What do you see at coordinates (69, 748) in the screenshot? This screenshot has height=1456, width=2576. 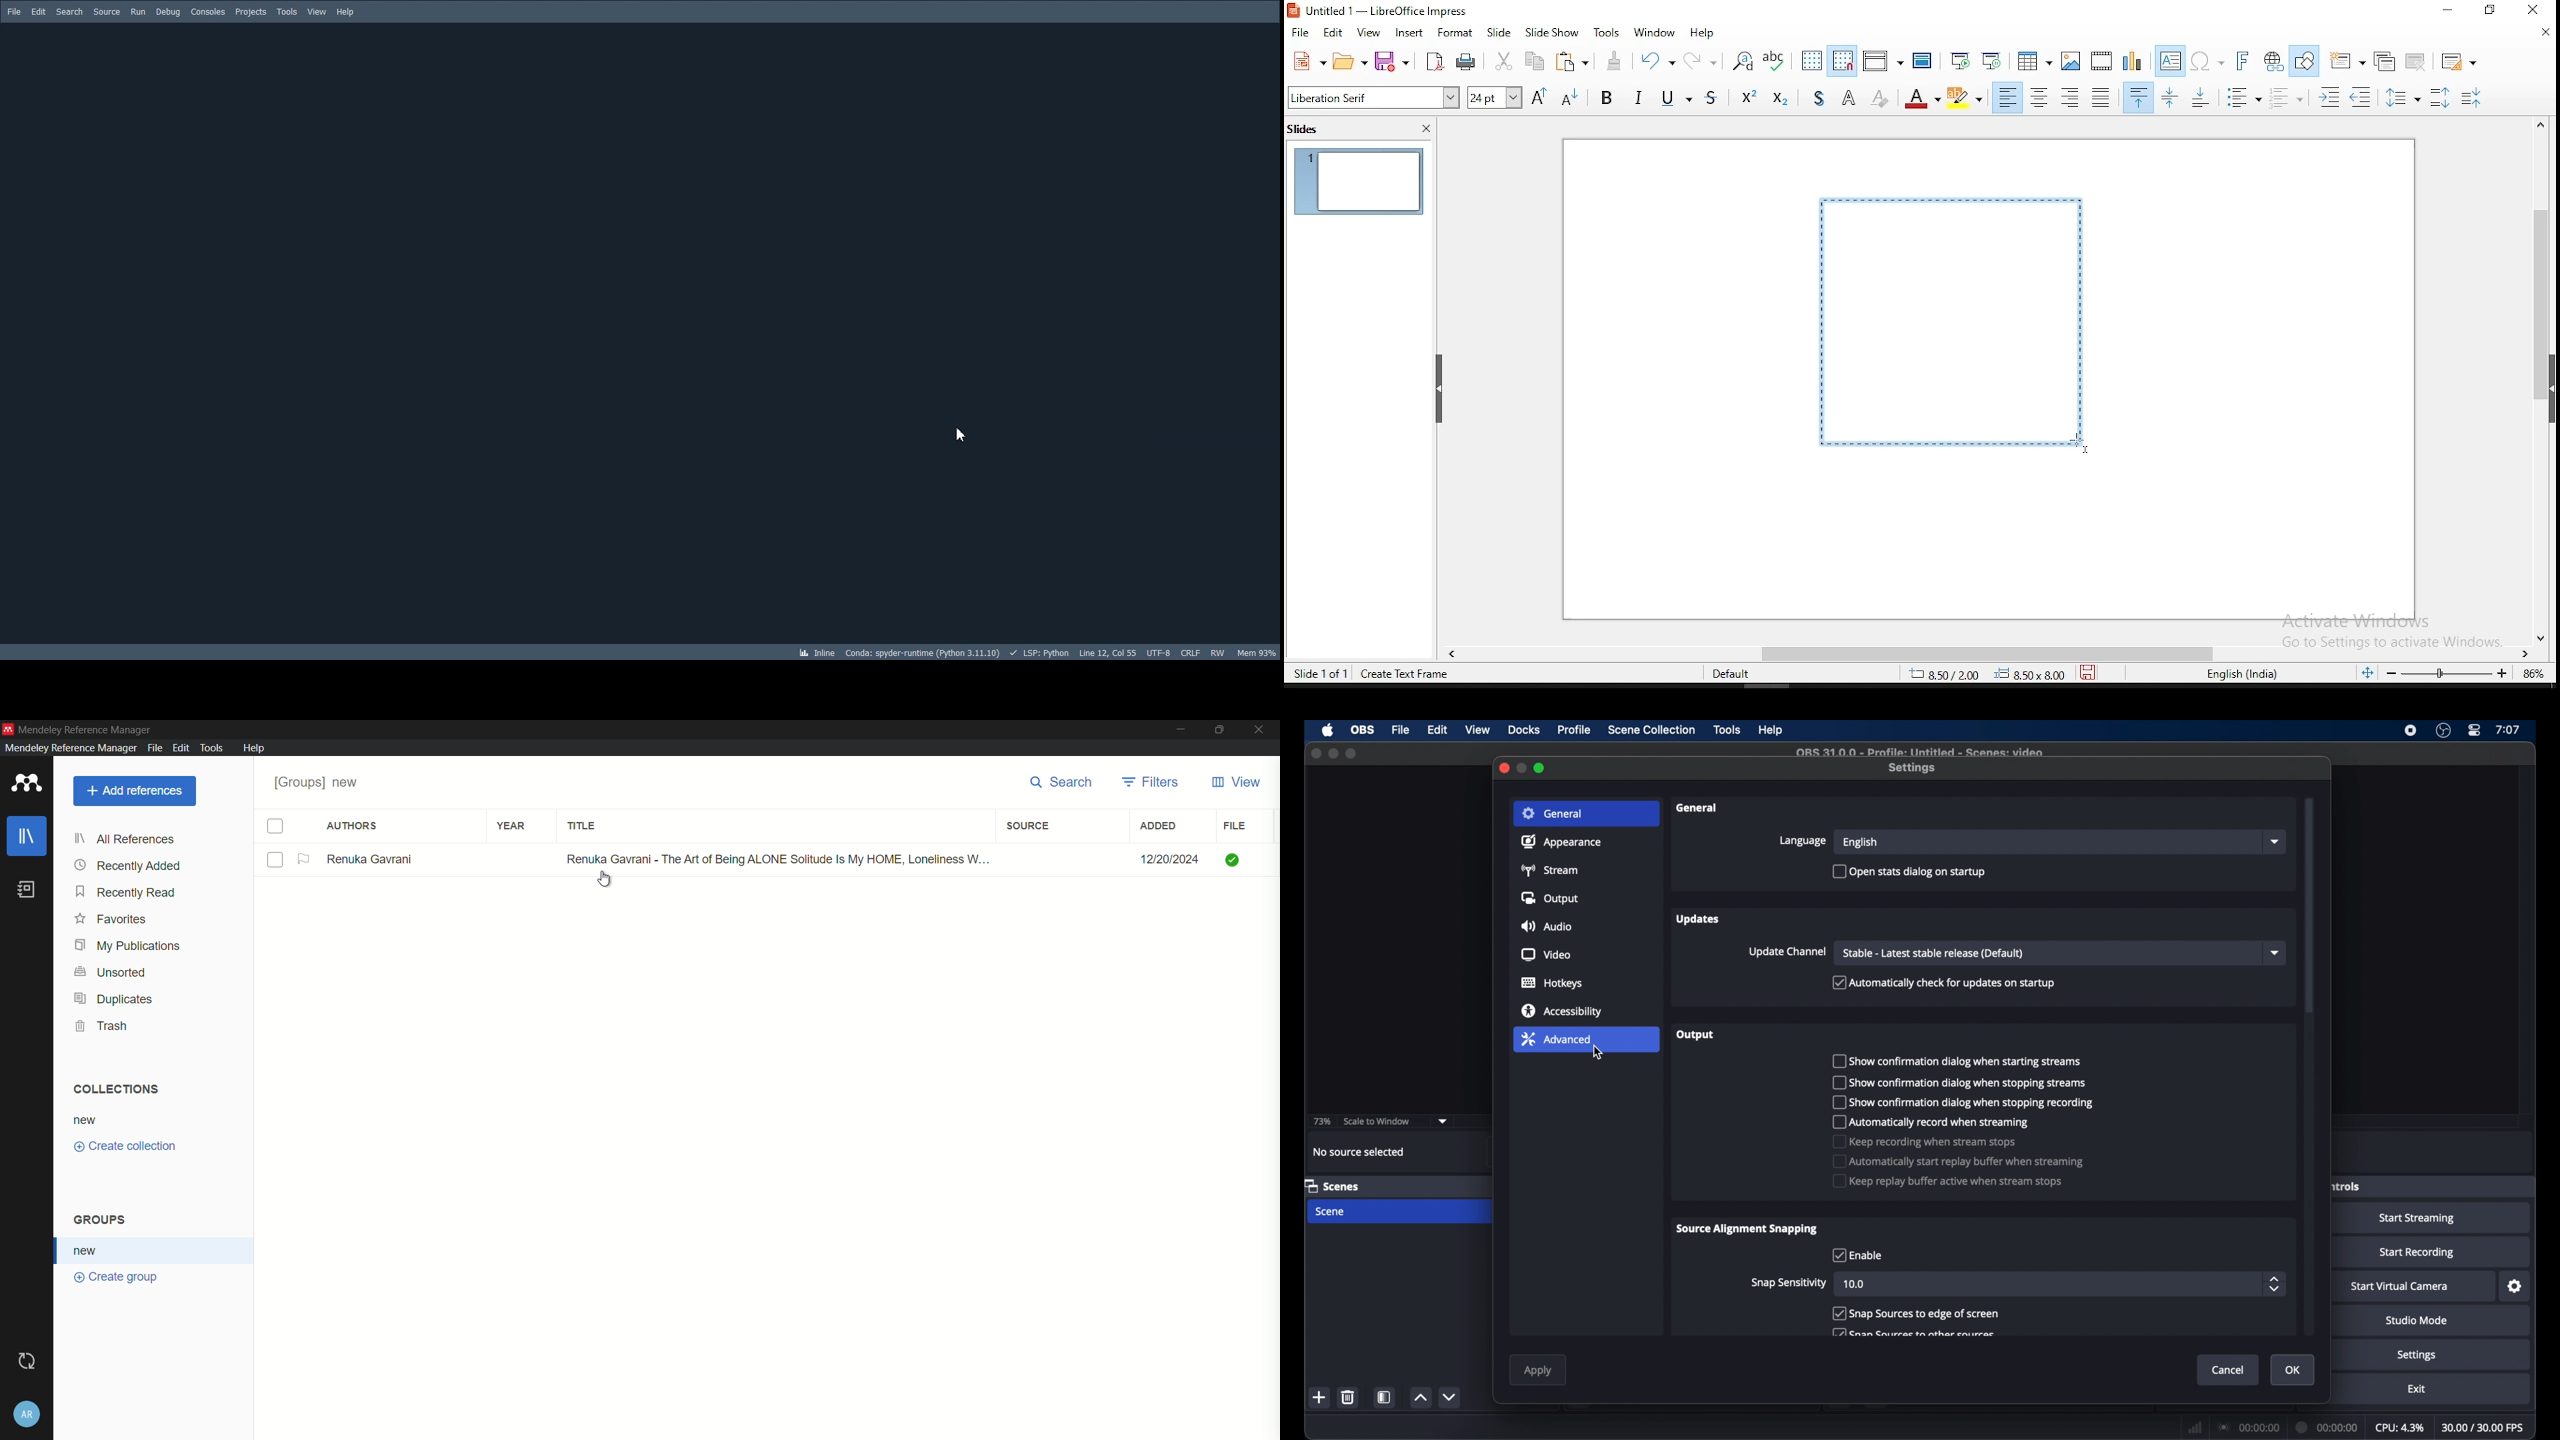 I see `mendeley reference manager` at bounding box center [69, 748].